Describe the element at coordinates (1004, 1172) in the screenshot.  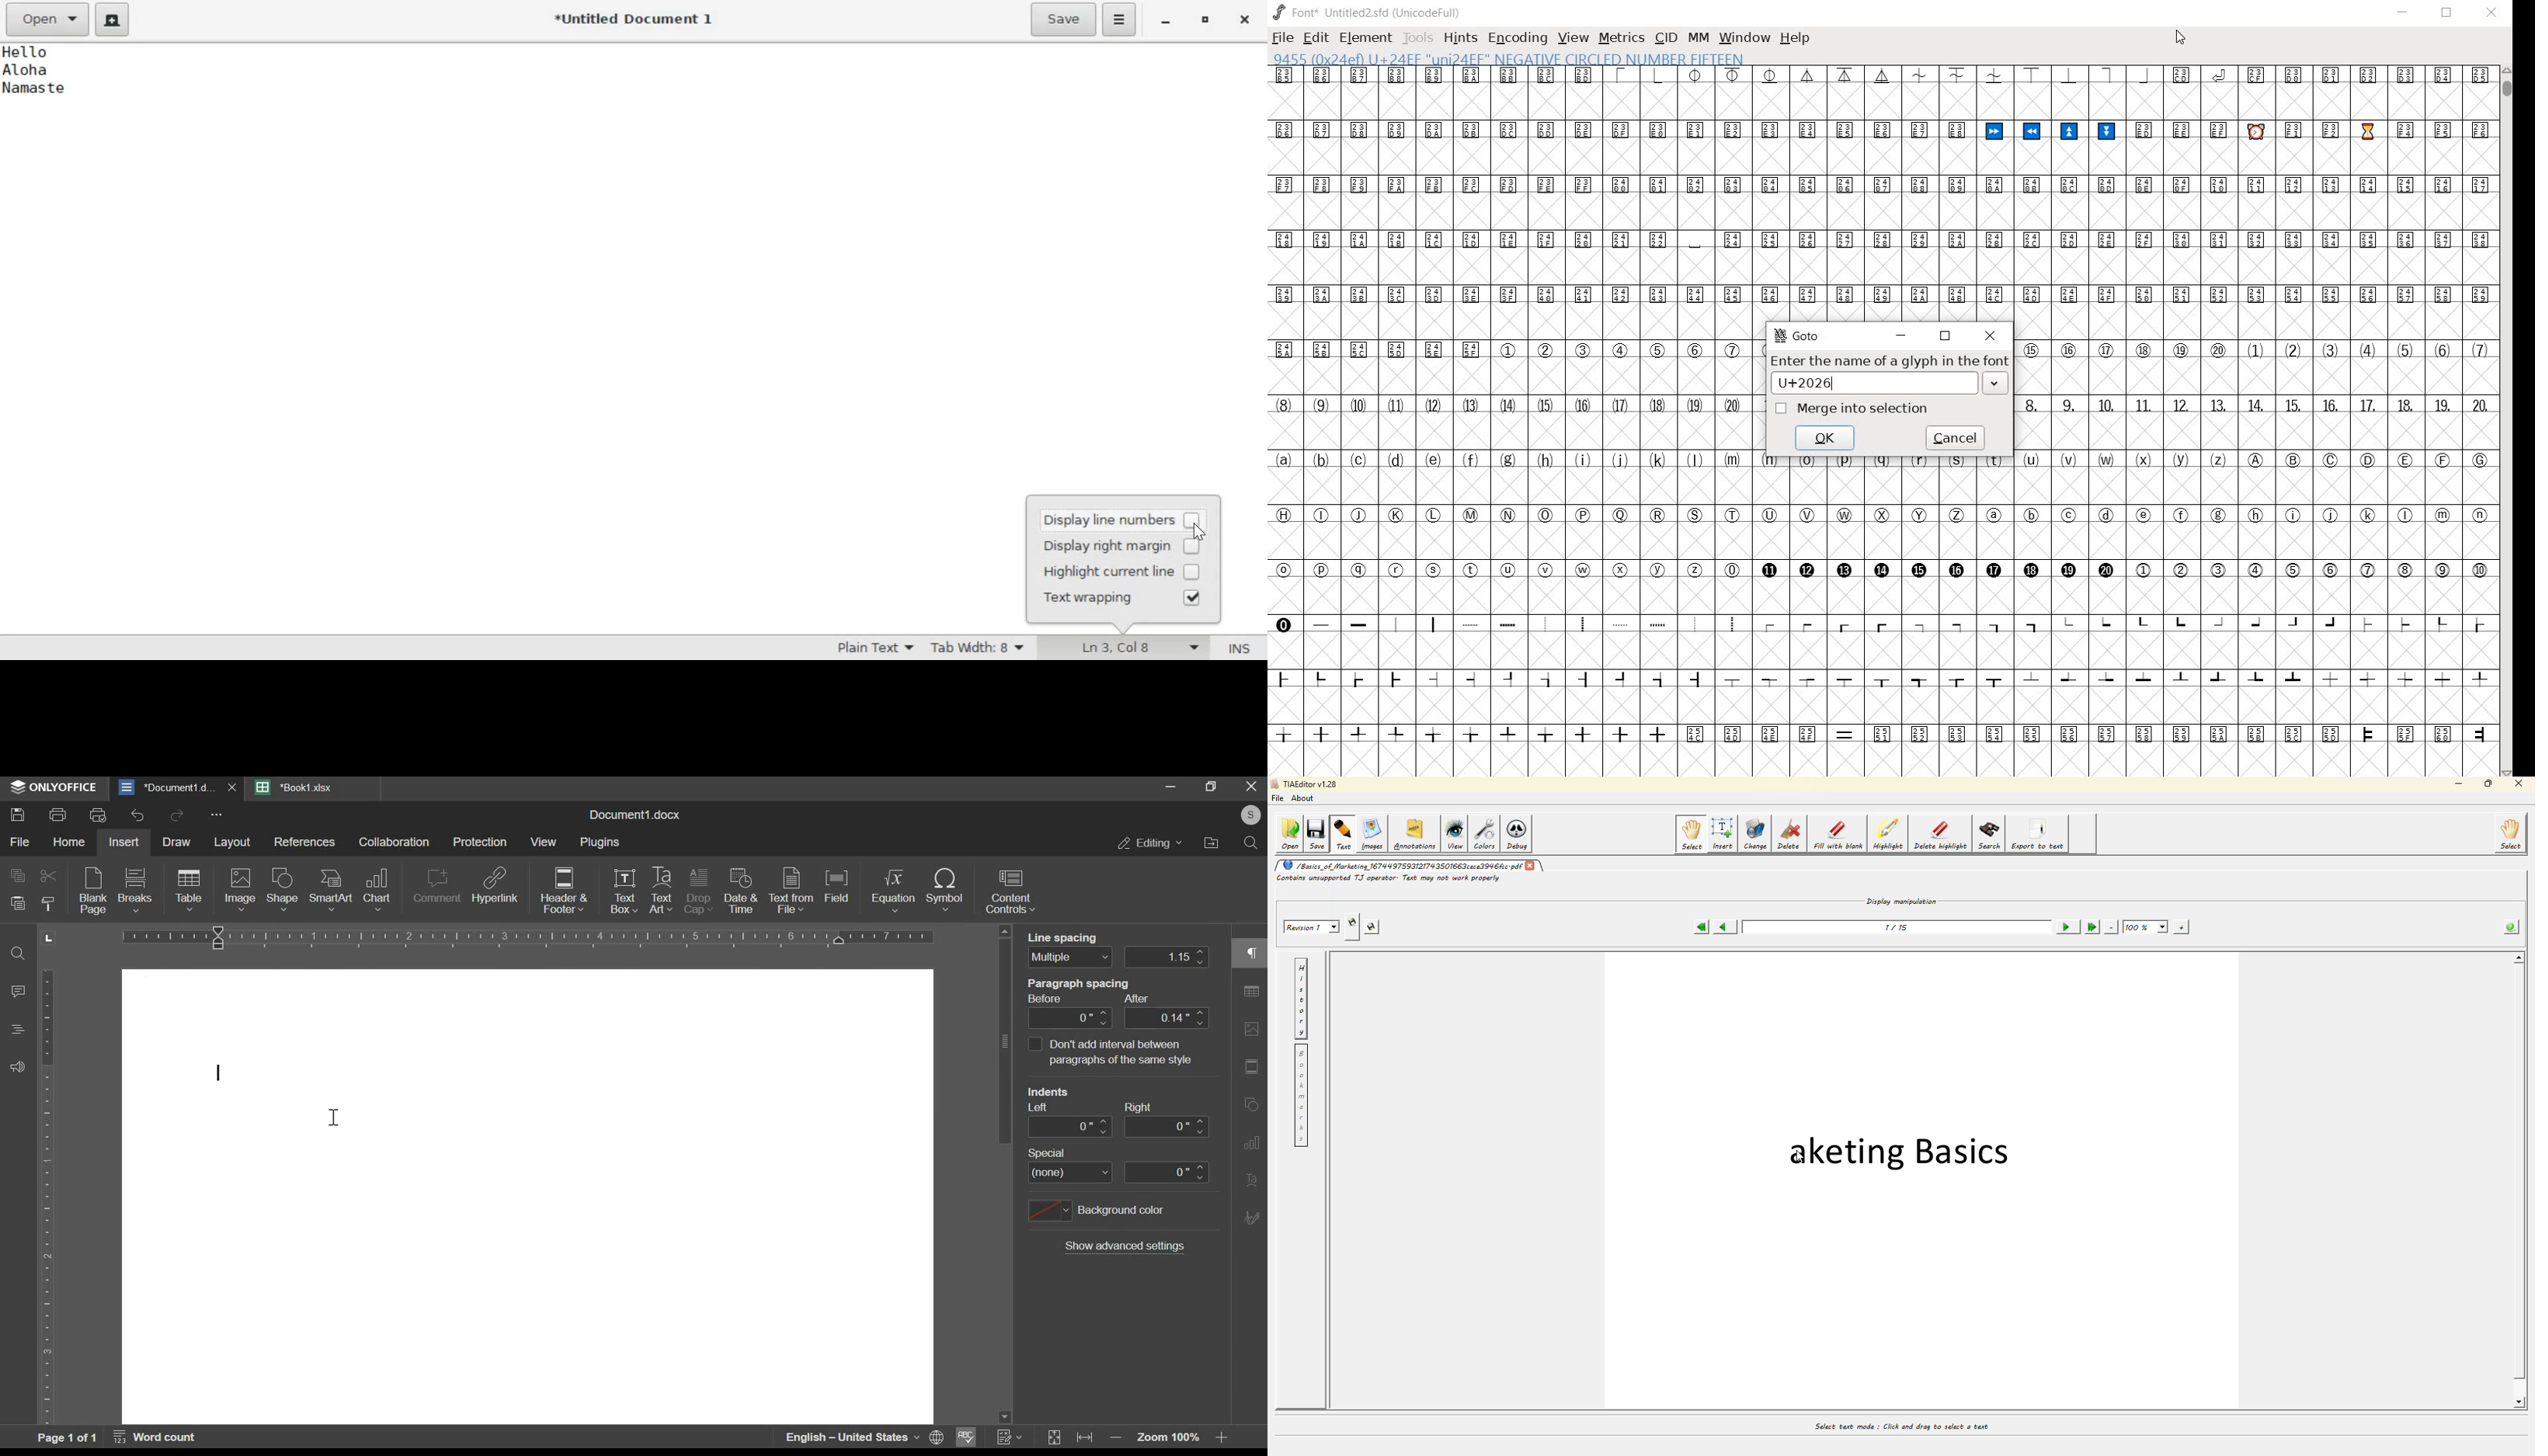
I see `scroll bar` at that location.